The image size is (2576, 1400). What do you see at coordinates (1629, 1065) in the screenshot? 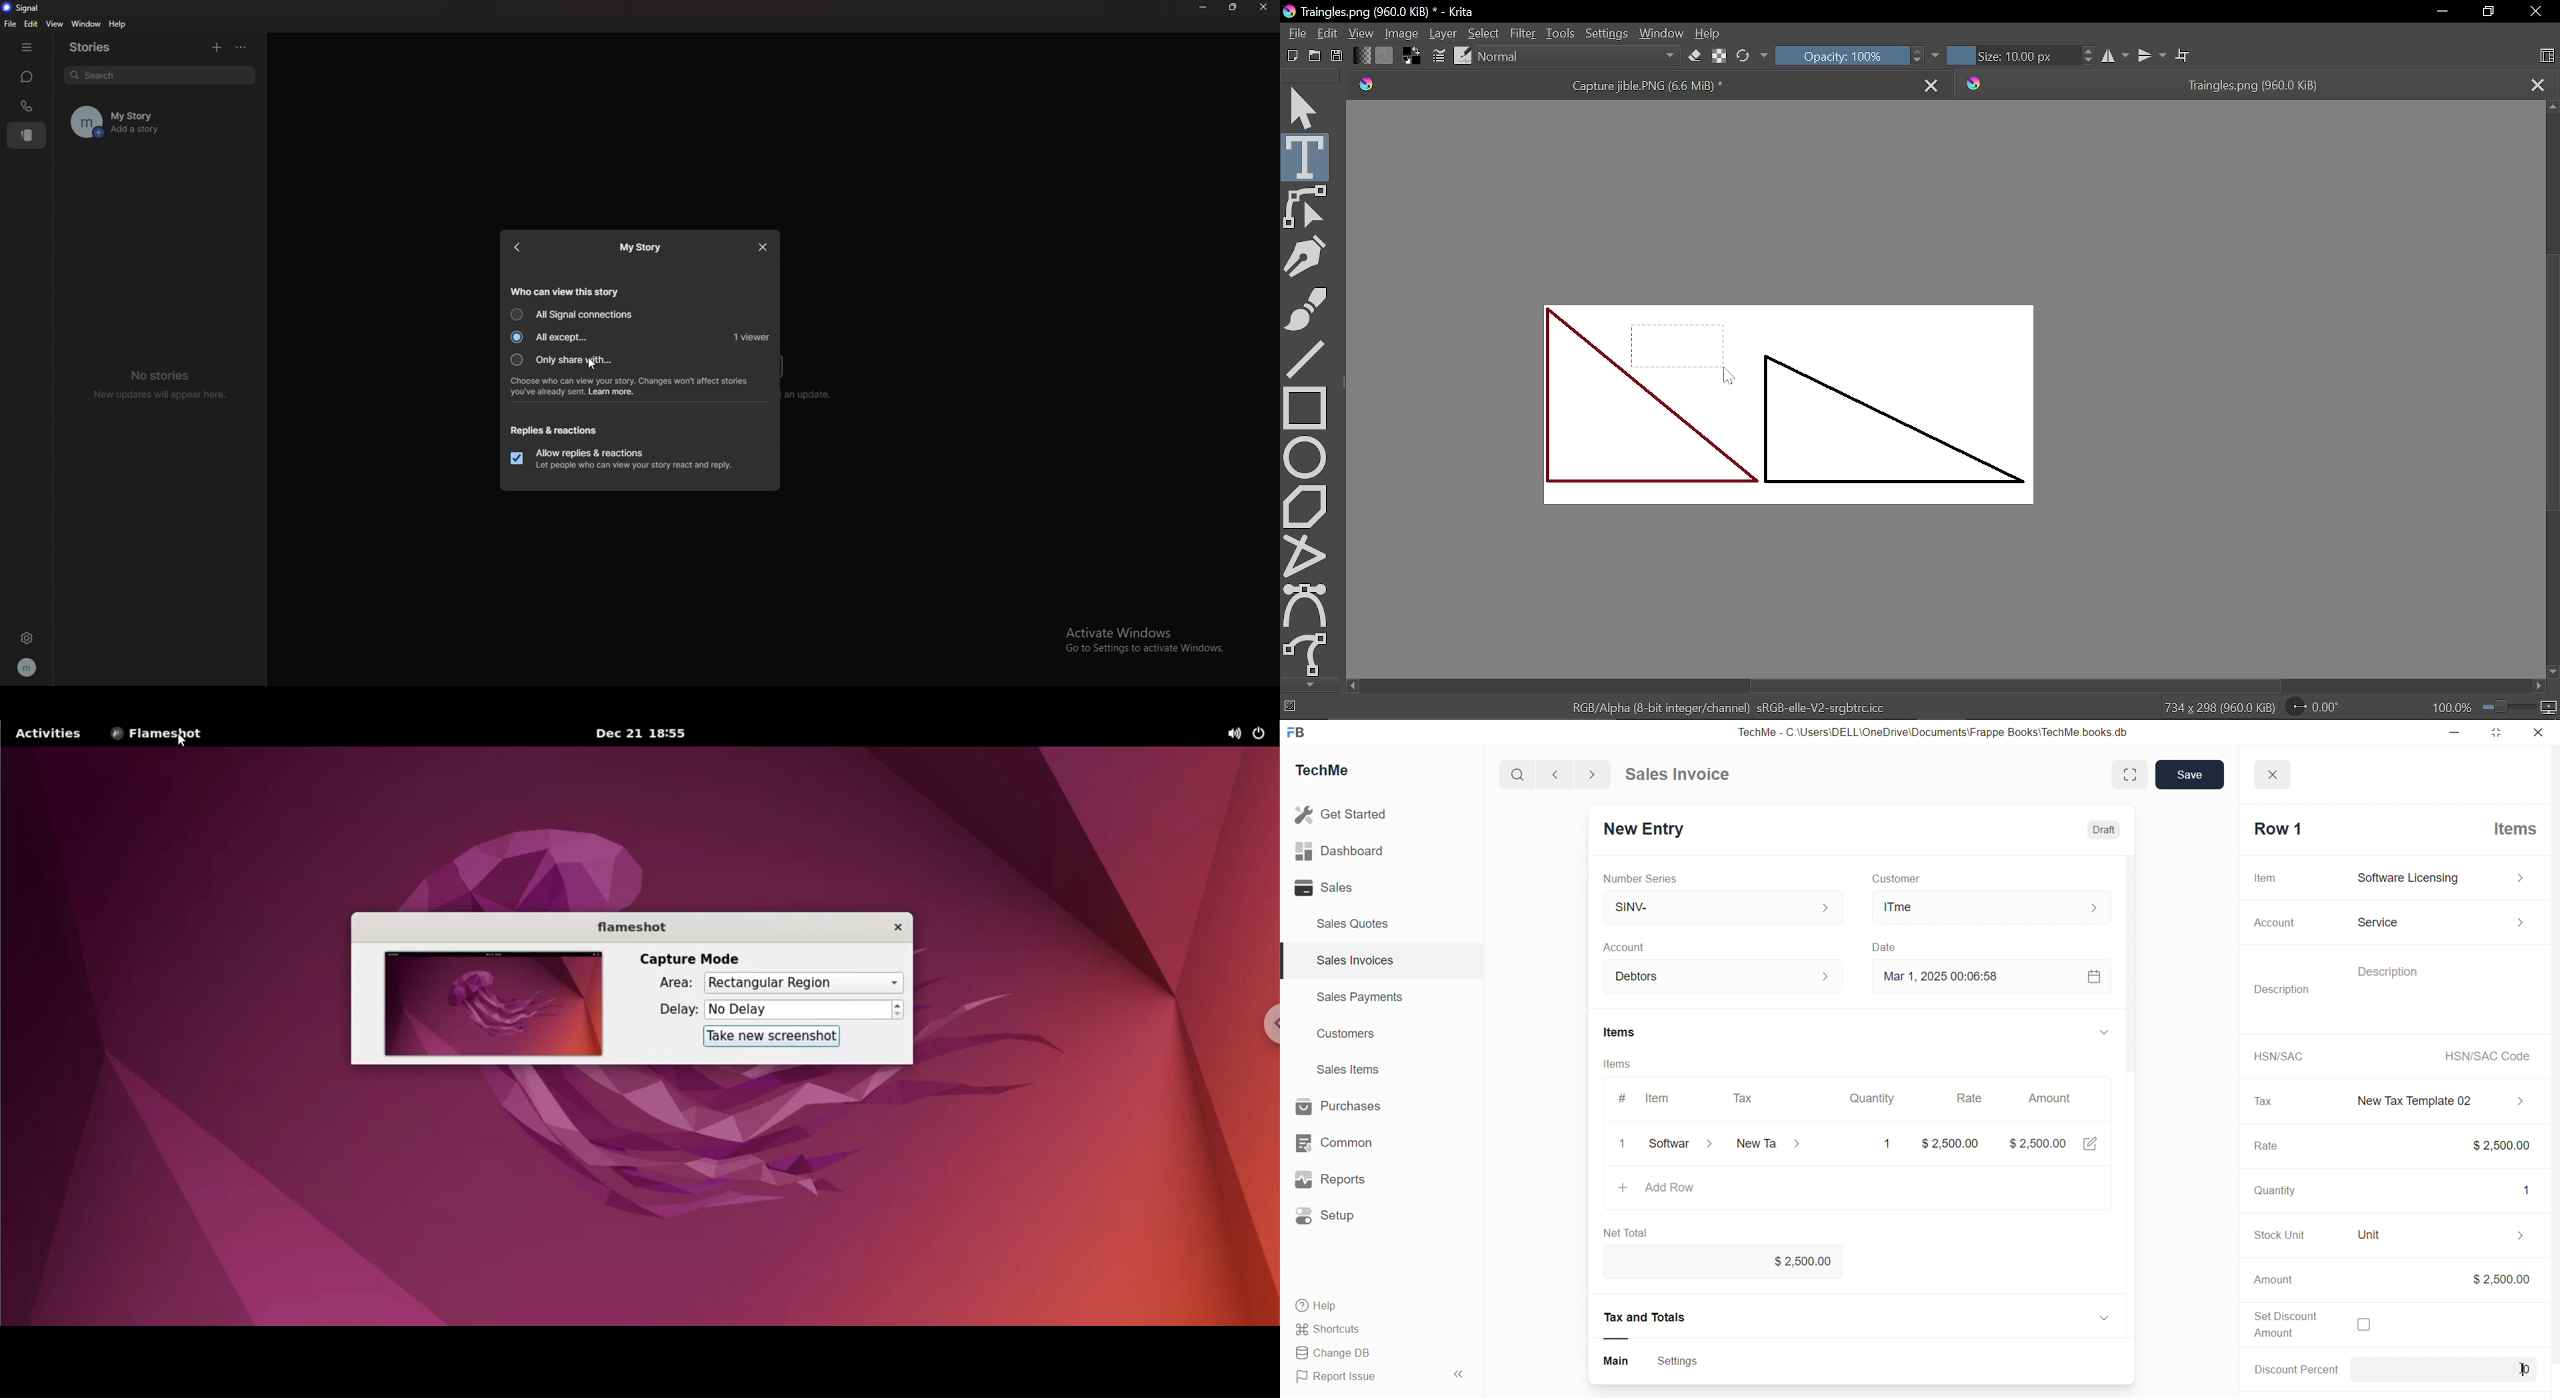
I see `Items` at bounding box center [1629, 1065].